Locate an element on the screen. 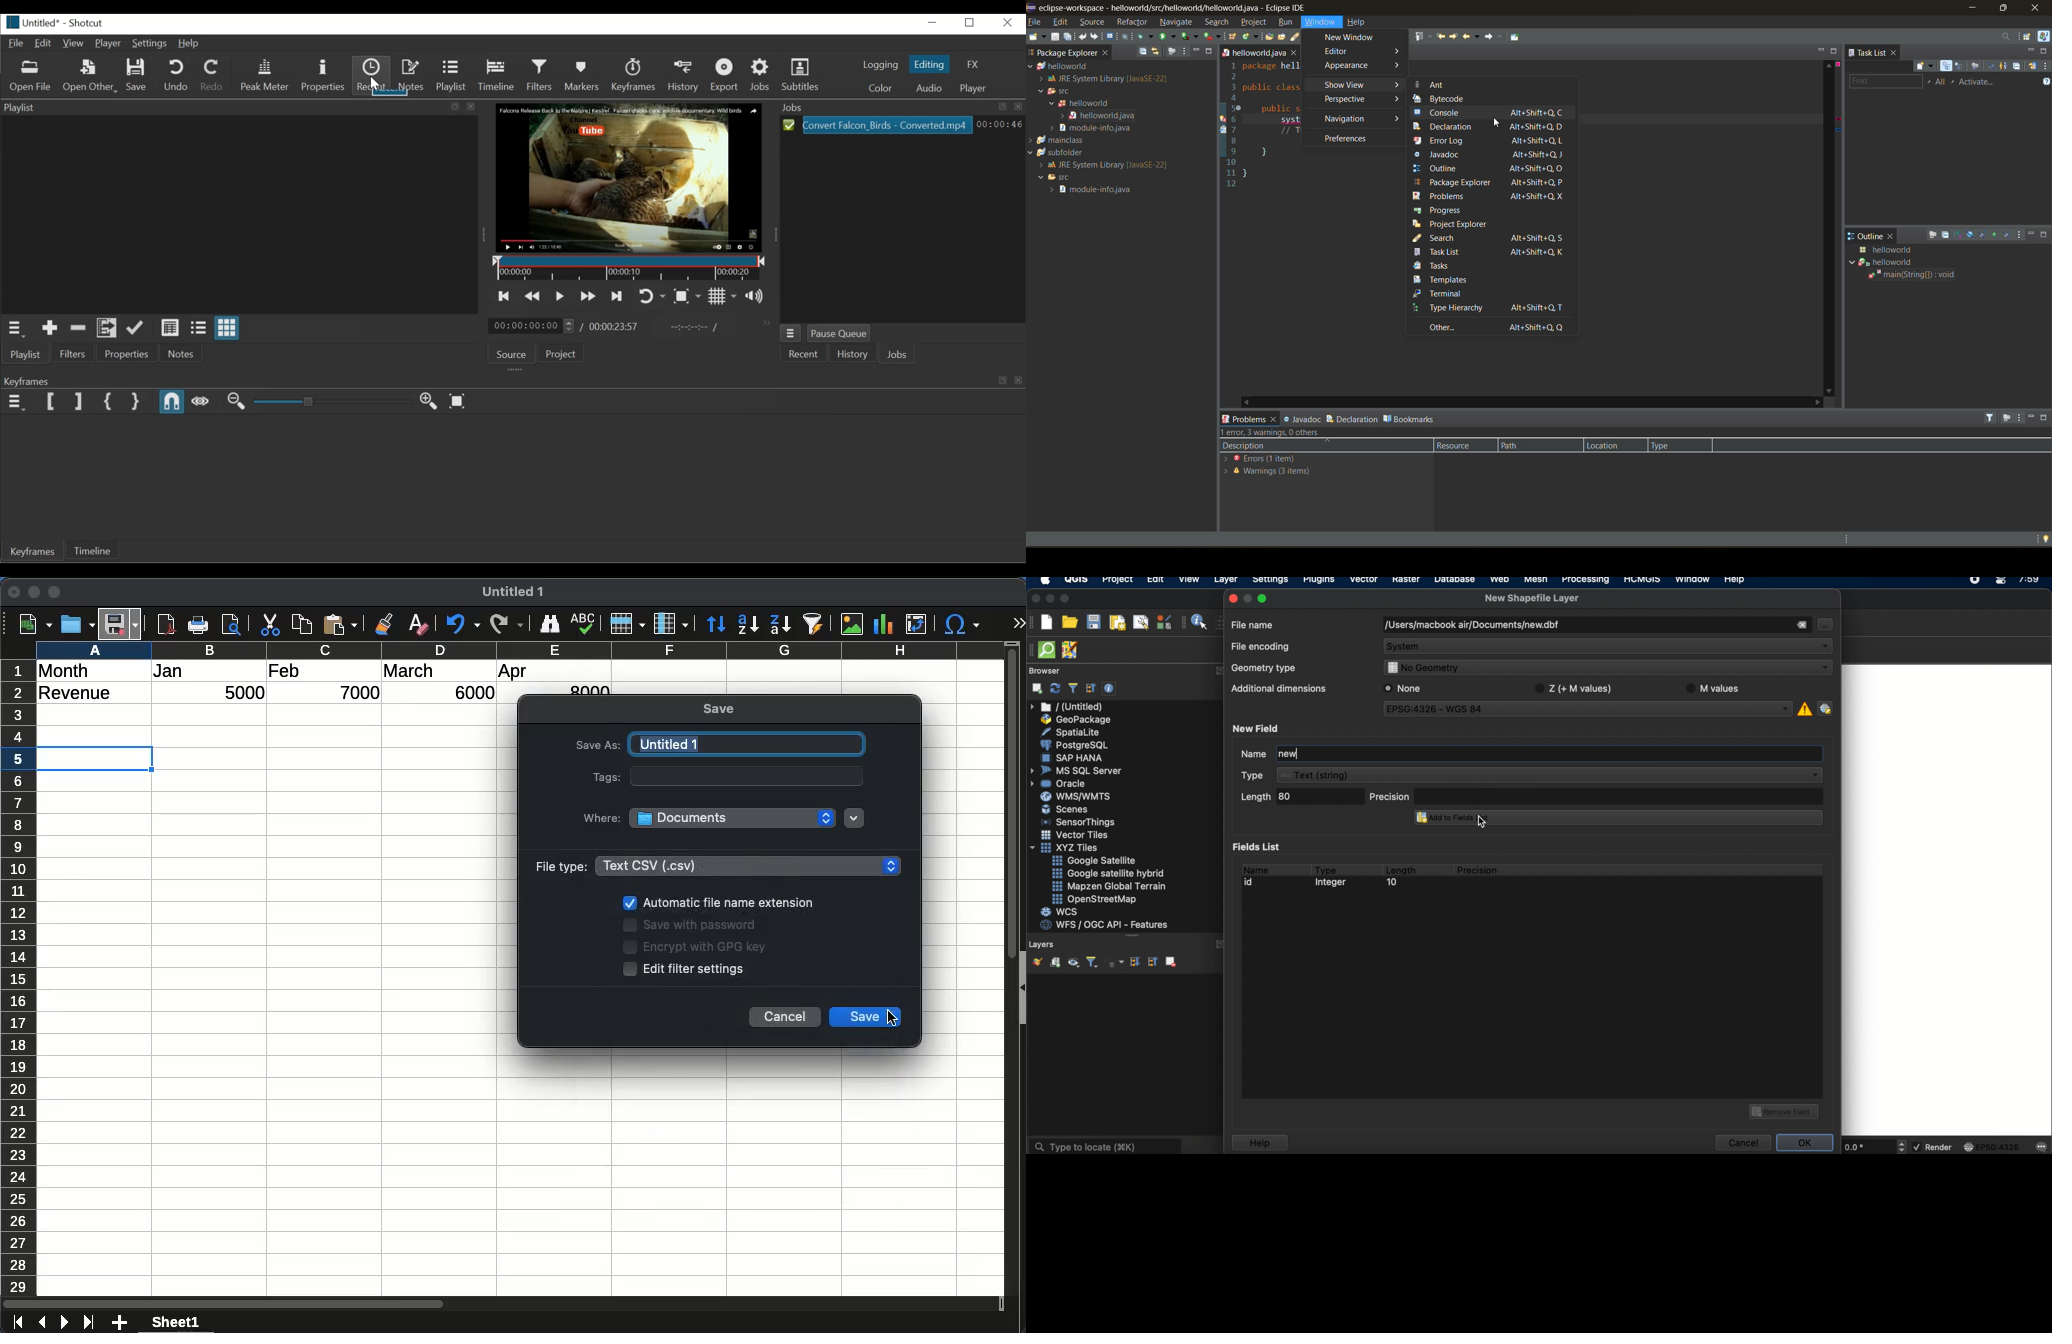  Additional dimensions is located at coordinates (1277, 690).